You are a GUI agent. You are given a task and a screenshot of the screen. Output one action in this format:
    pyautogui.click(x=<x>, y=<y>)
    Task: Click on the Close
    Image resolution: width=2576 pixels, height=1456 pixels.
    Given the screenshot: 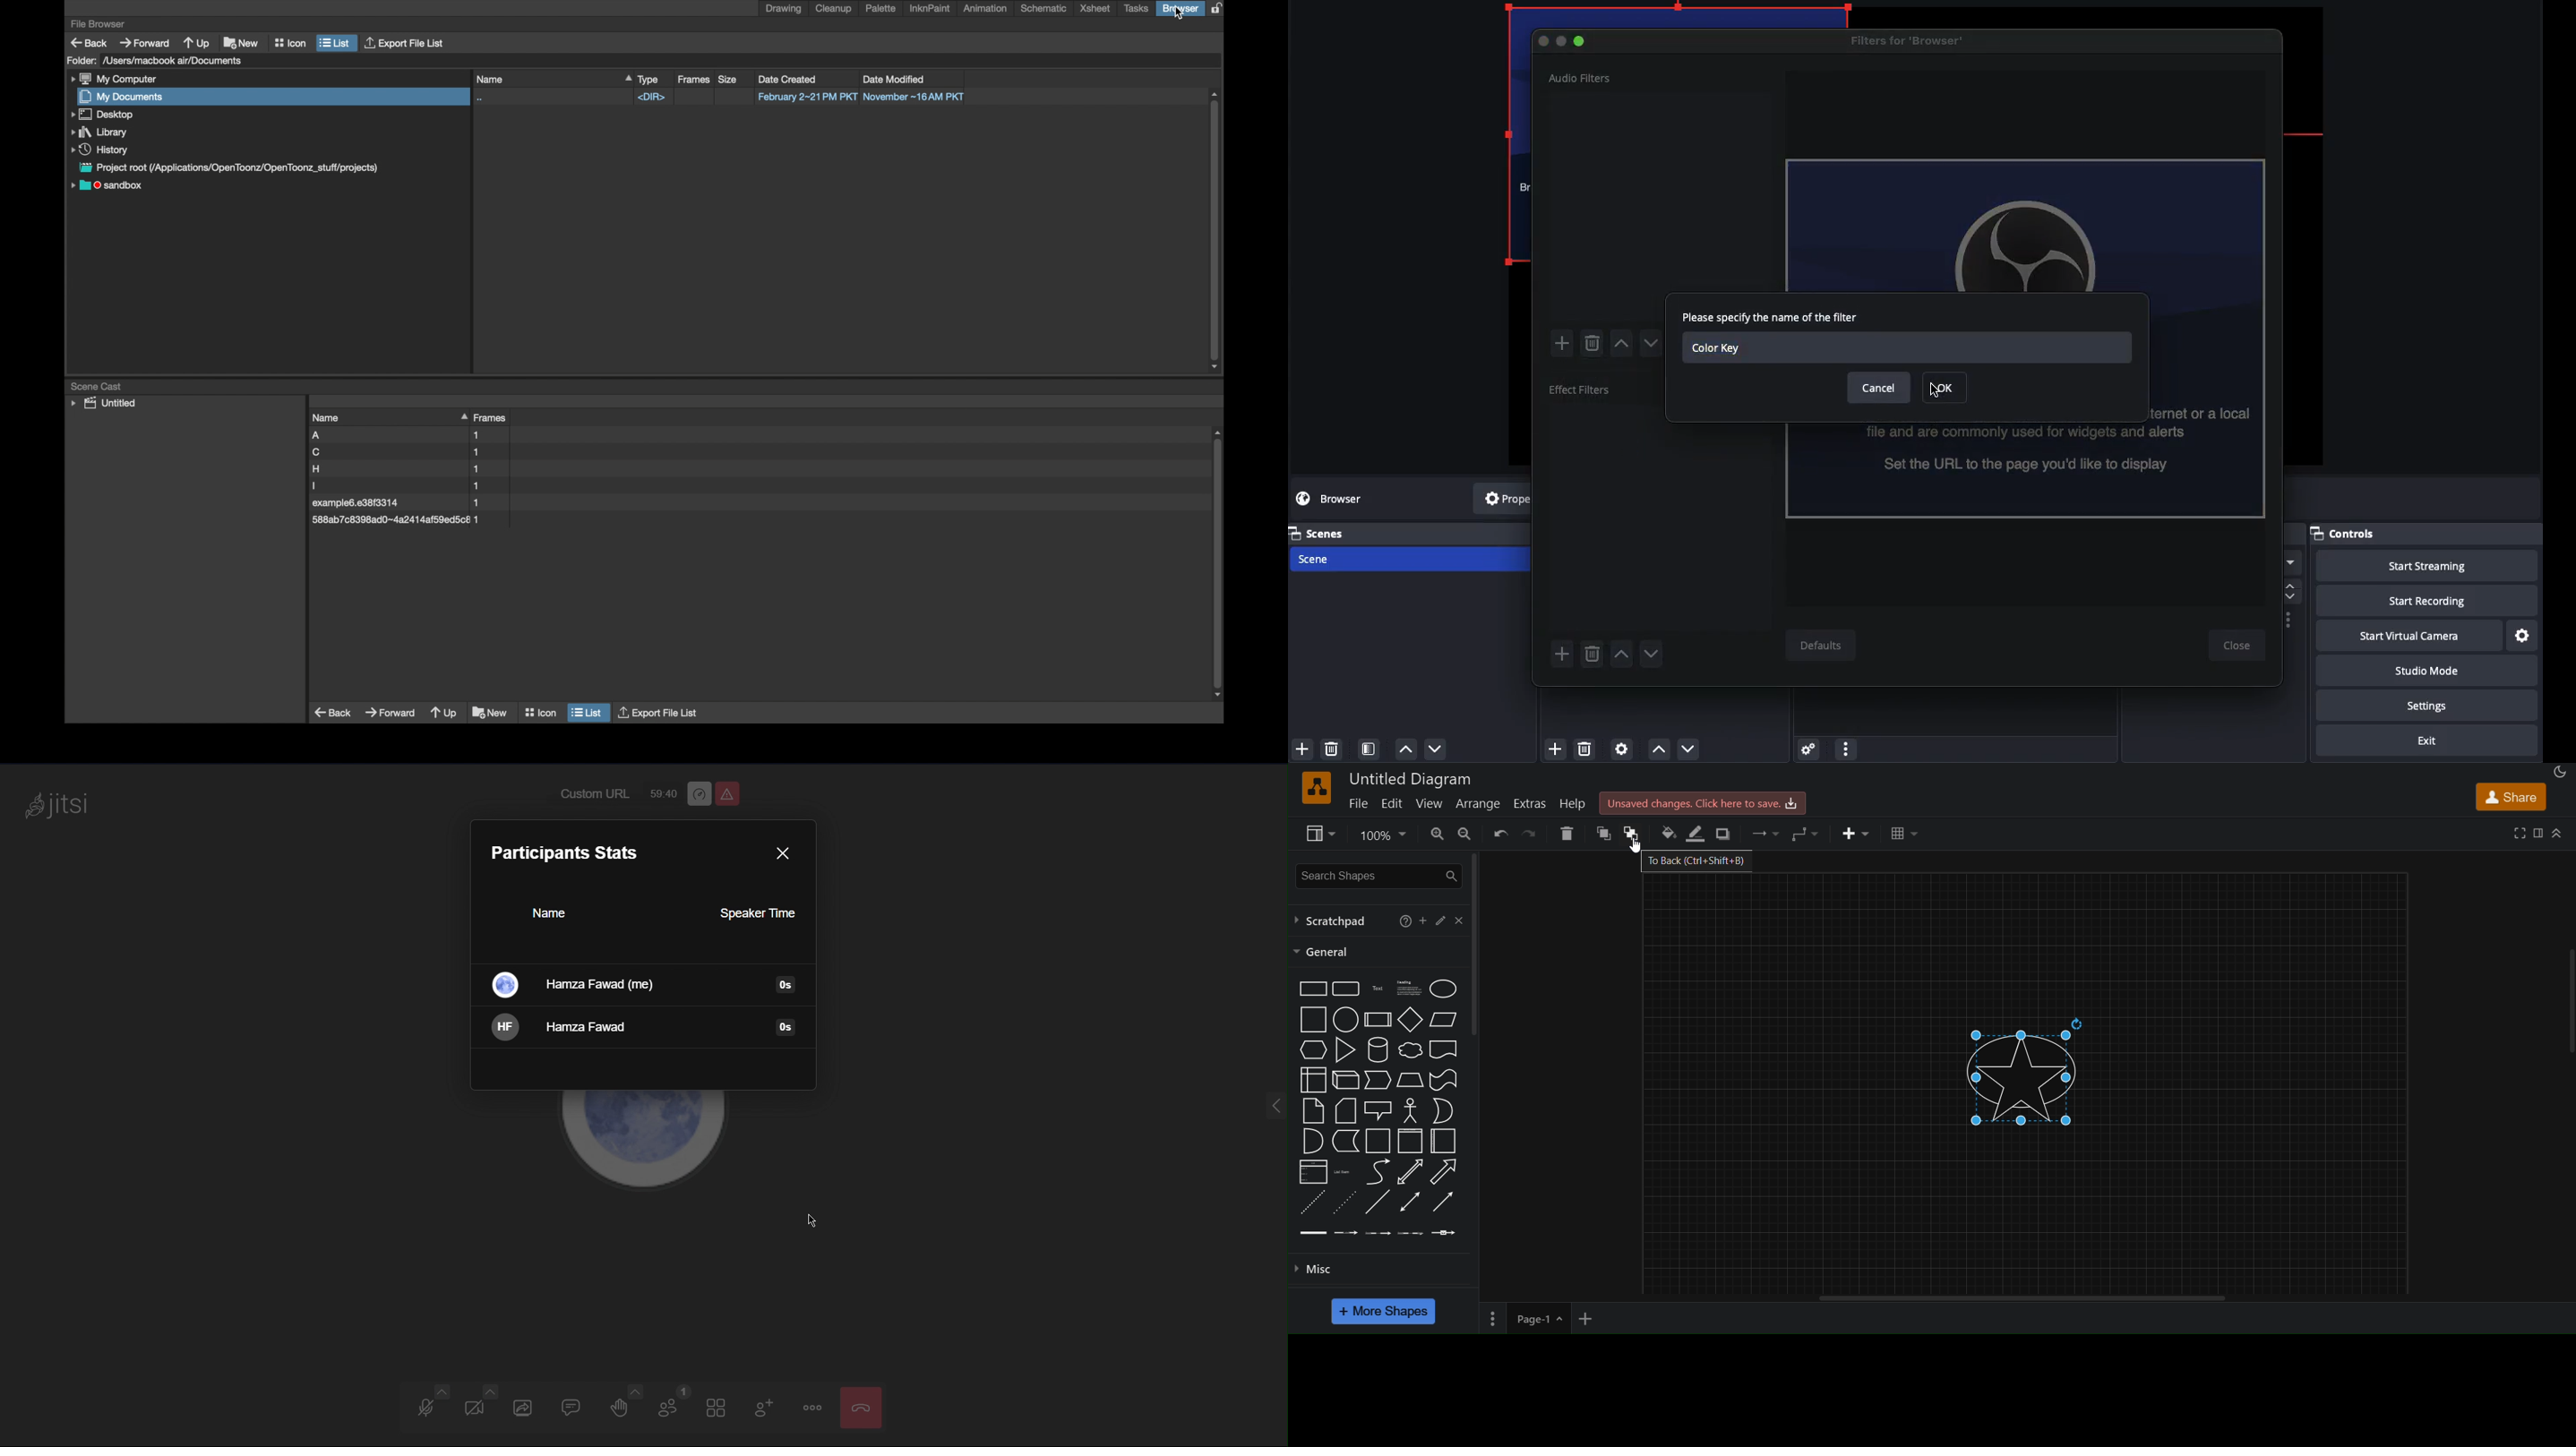 What is the action you would take?
    pyautogui.click(x=1546, y=40)
    